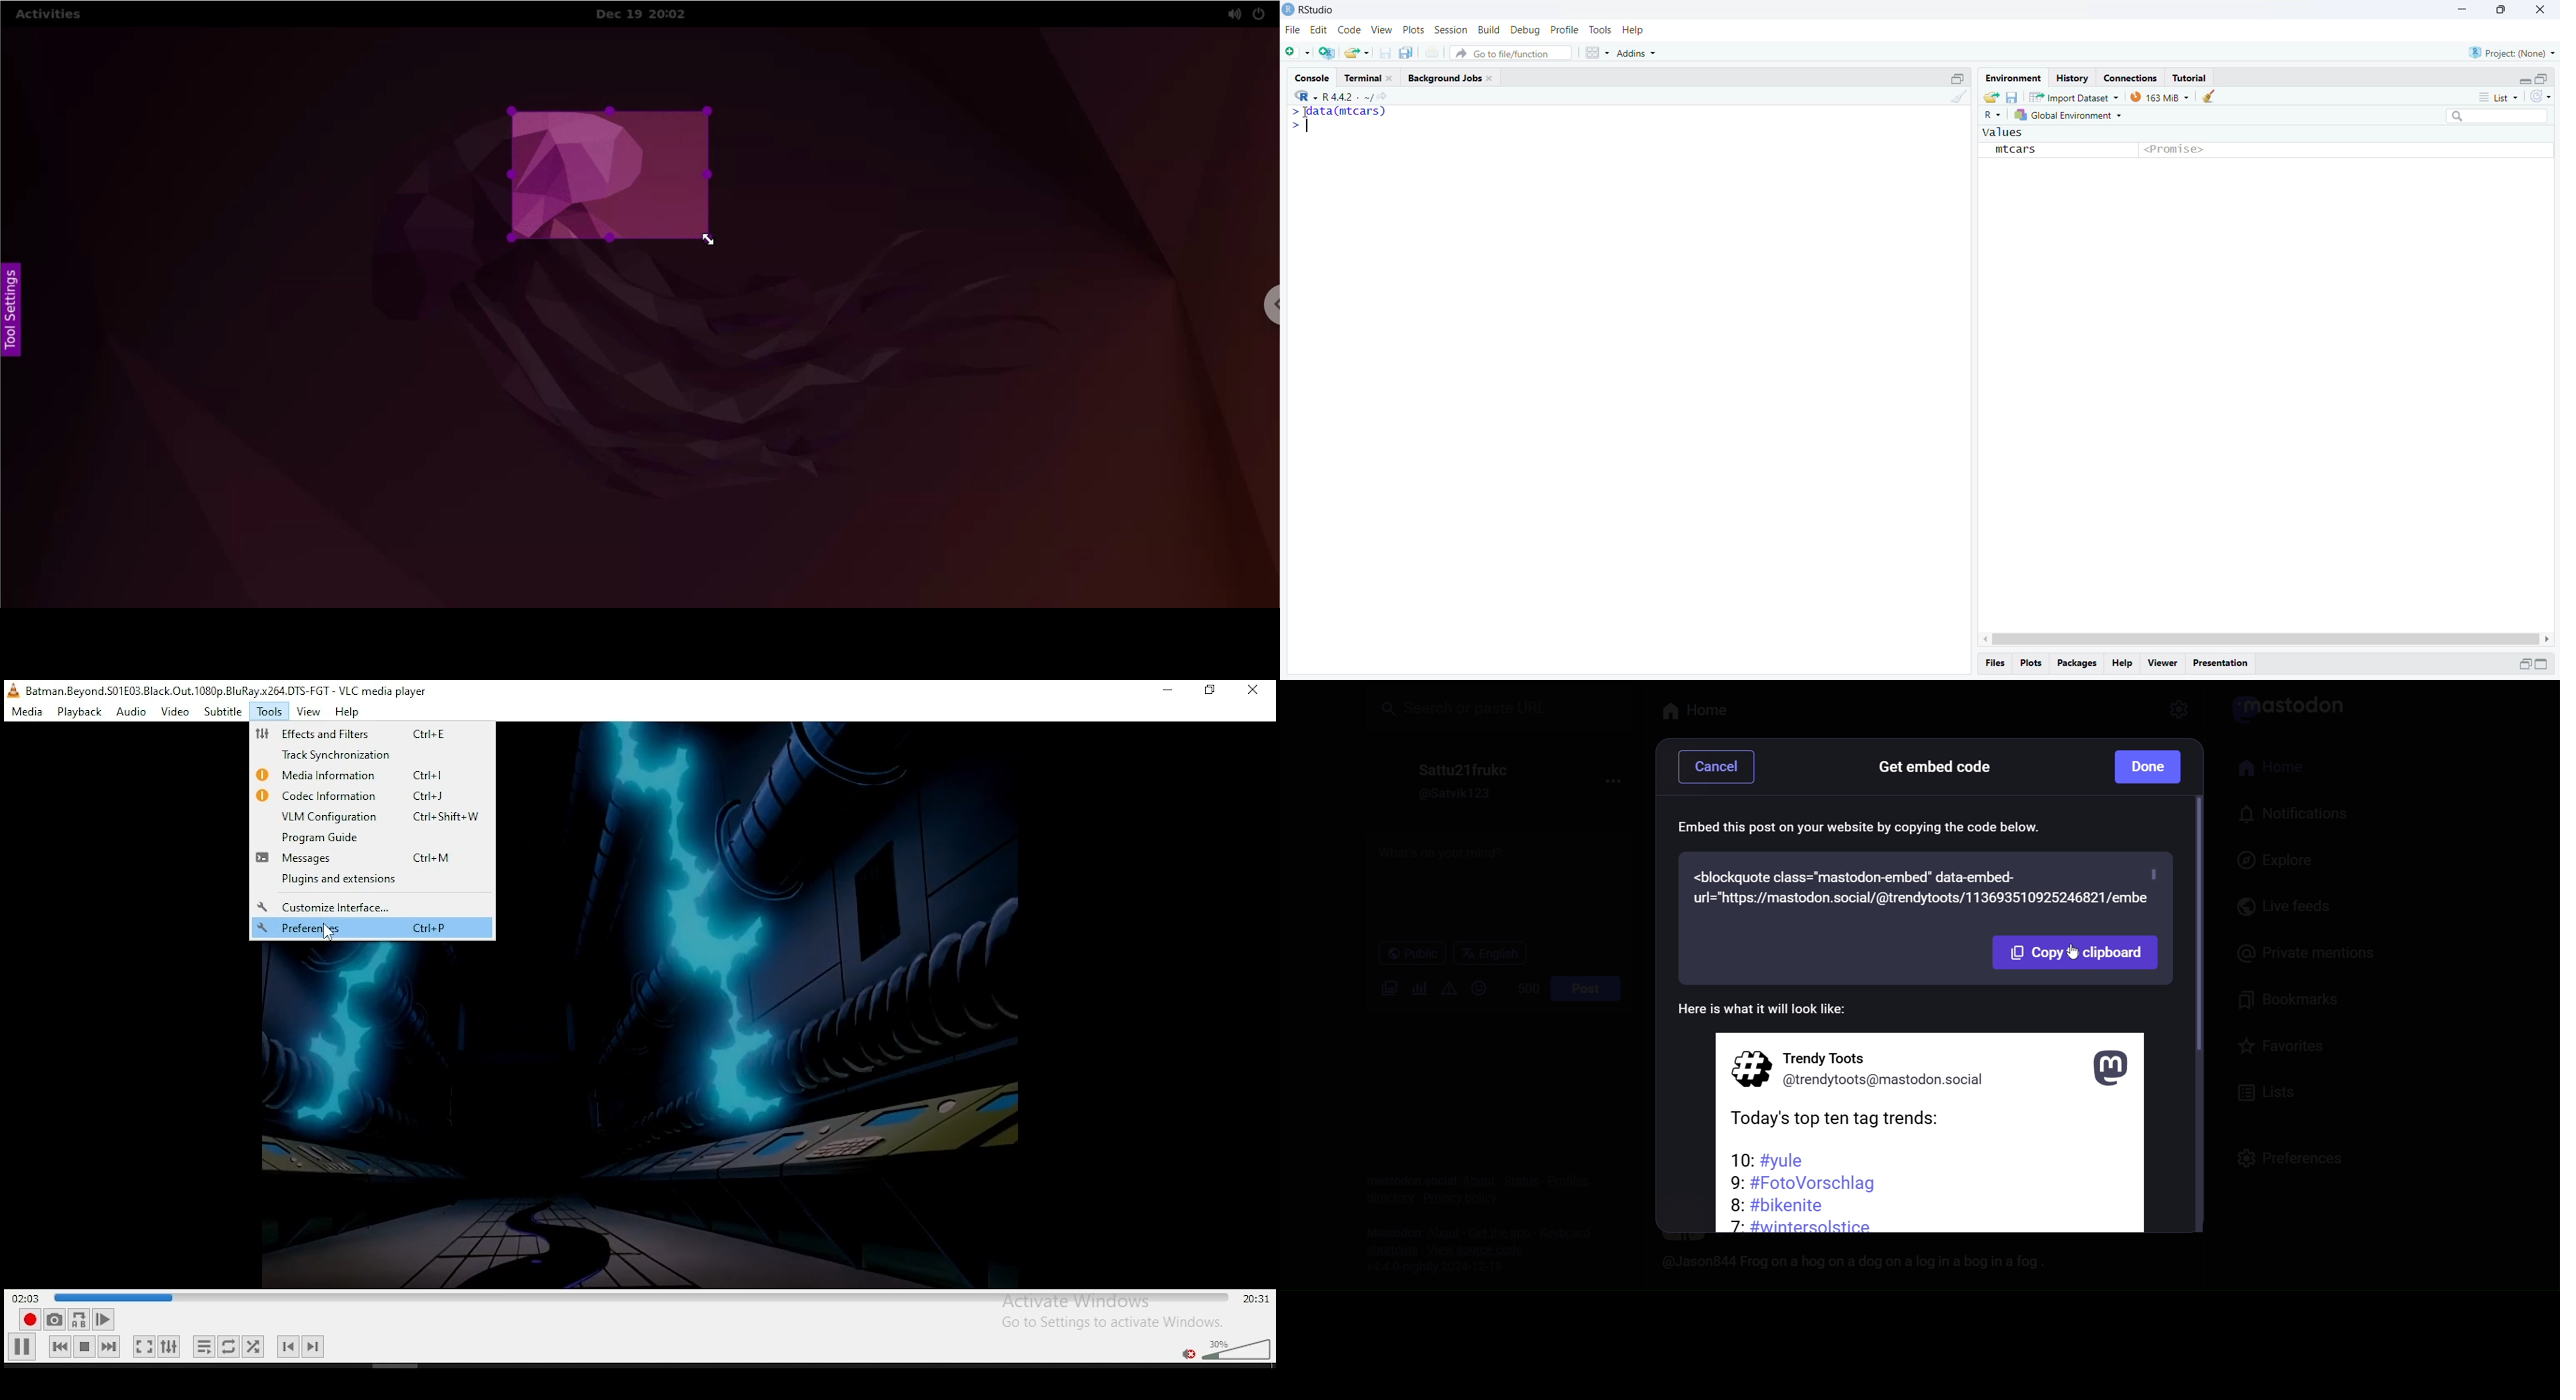  Describe the element at coordinates (1298, 52) in the screenshot. I see `add file as` at that location.